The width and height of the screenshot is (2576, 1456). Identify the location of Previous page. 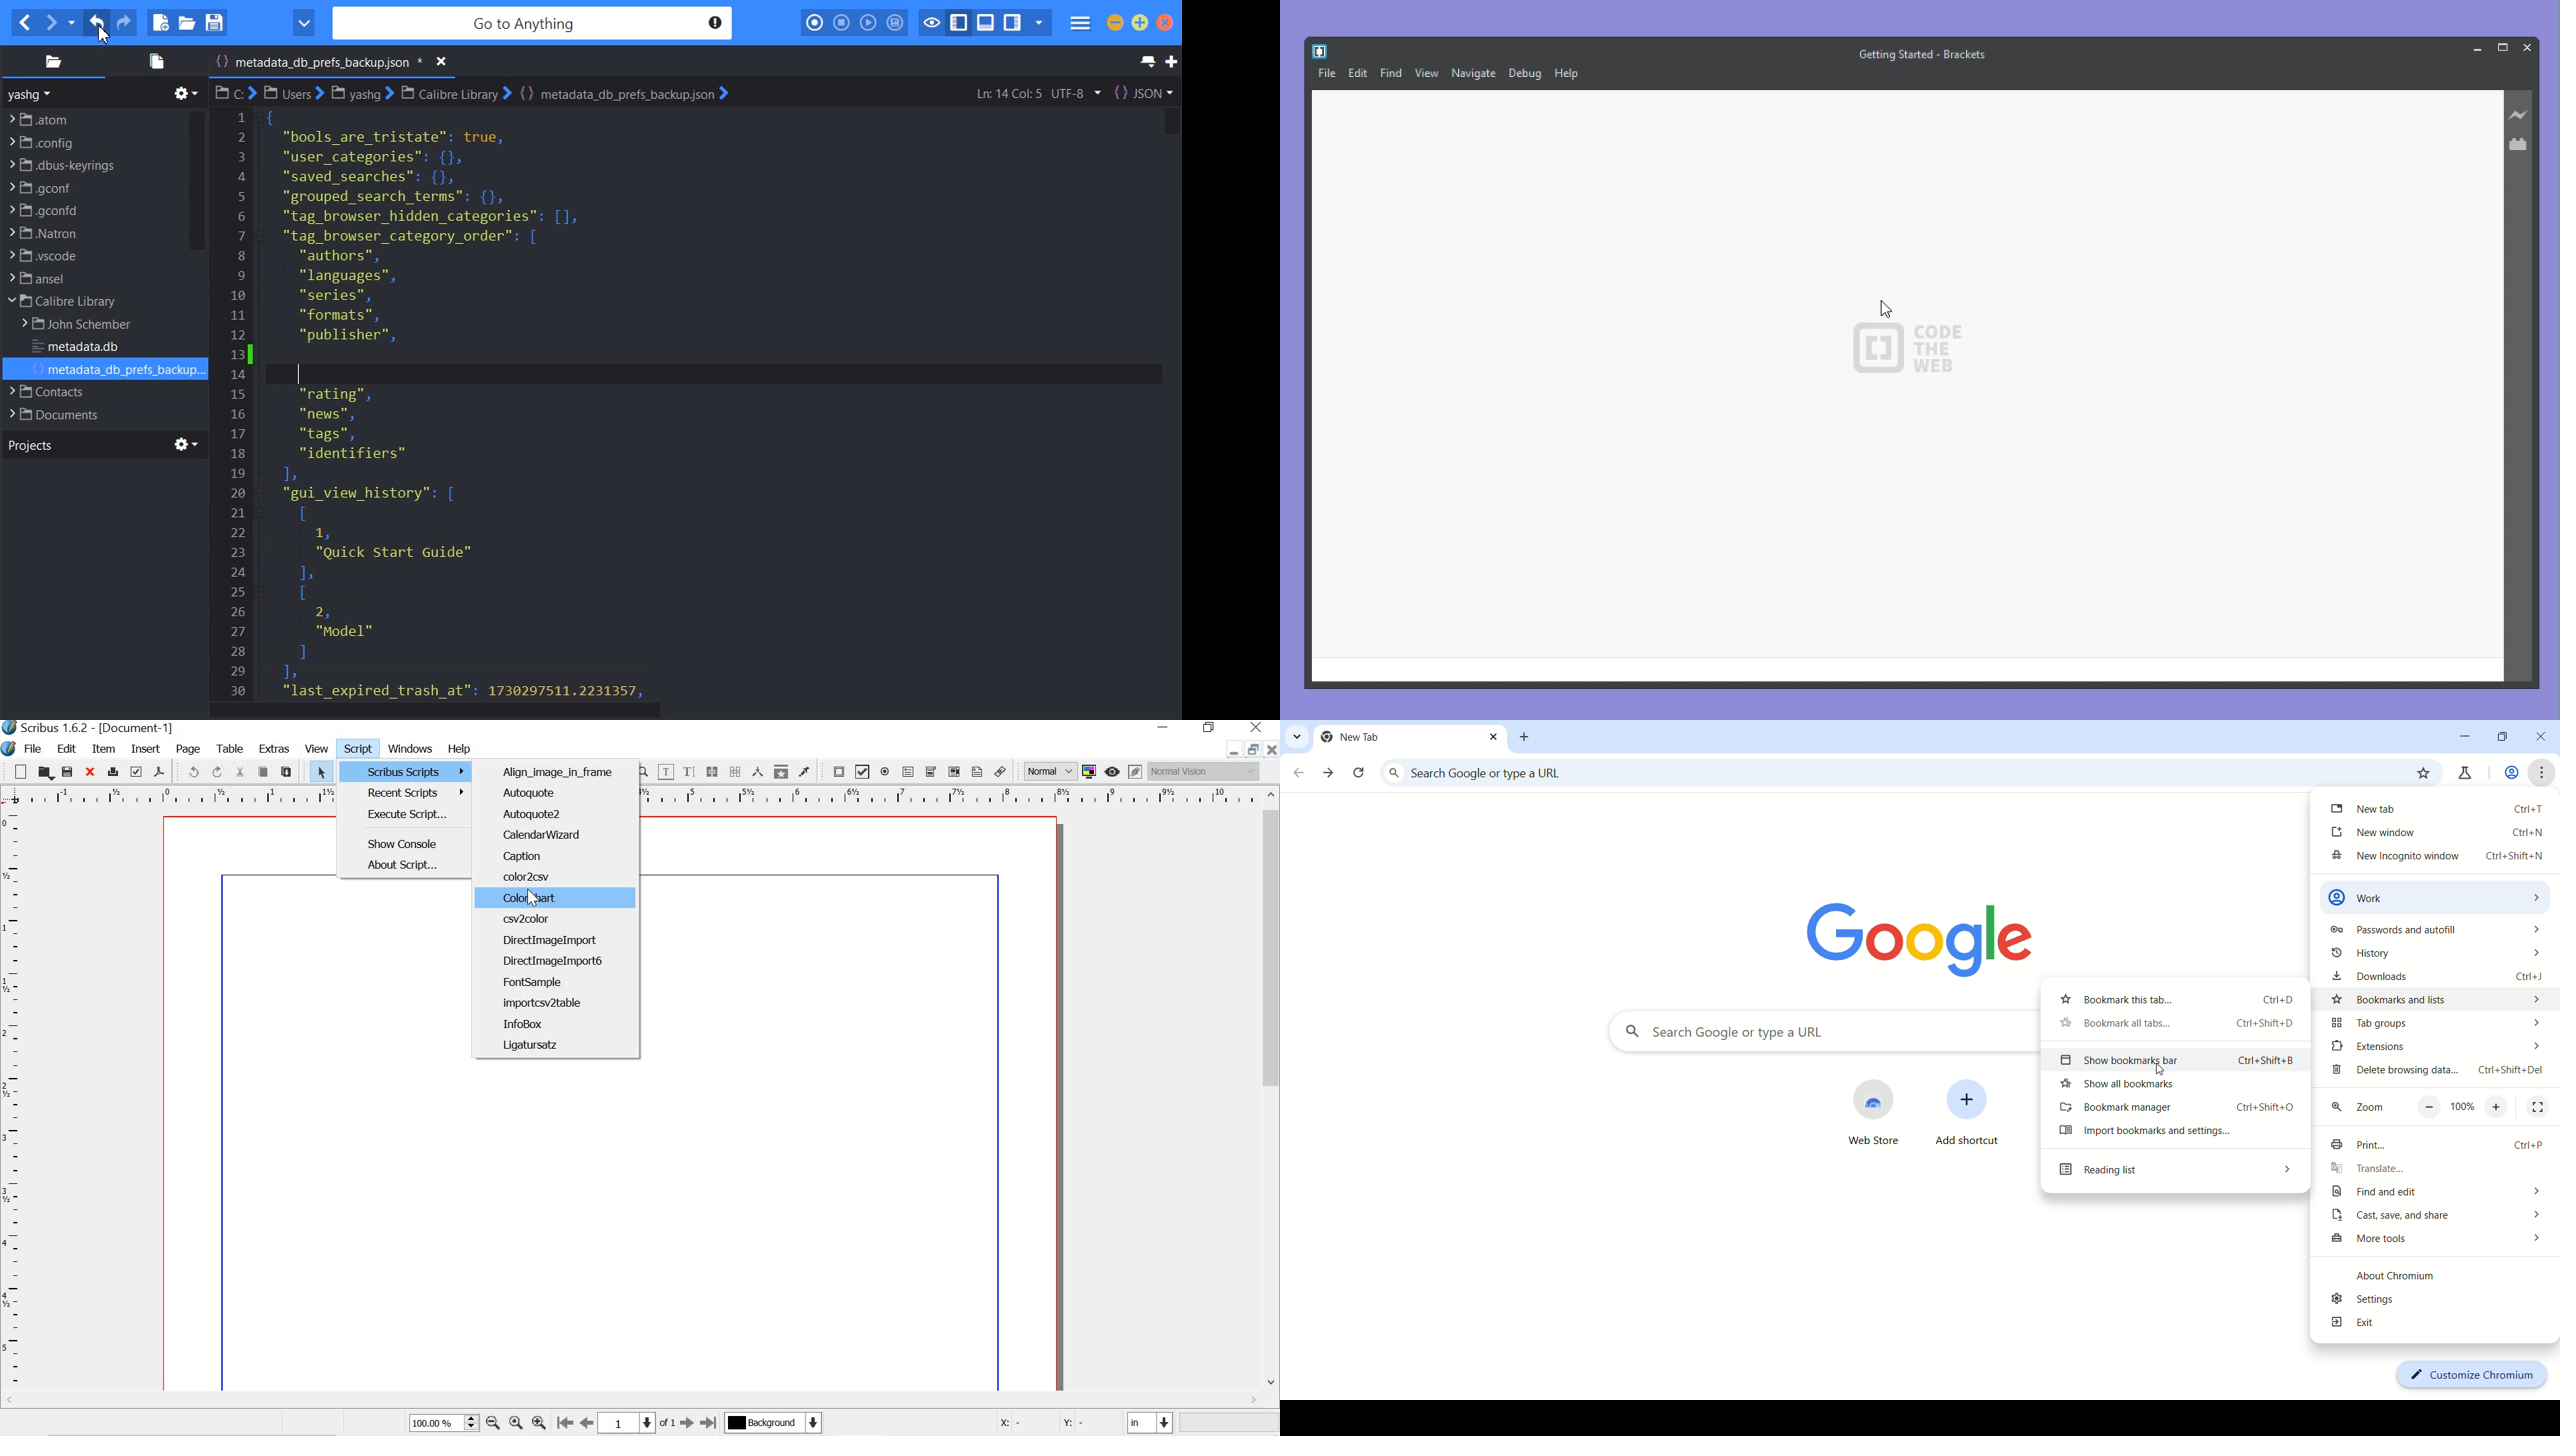
(586, 1421).